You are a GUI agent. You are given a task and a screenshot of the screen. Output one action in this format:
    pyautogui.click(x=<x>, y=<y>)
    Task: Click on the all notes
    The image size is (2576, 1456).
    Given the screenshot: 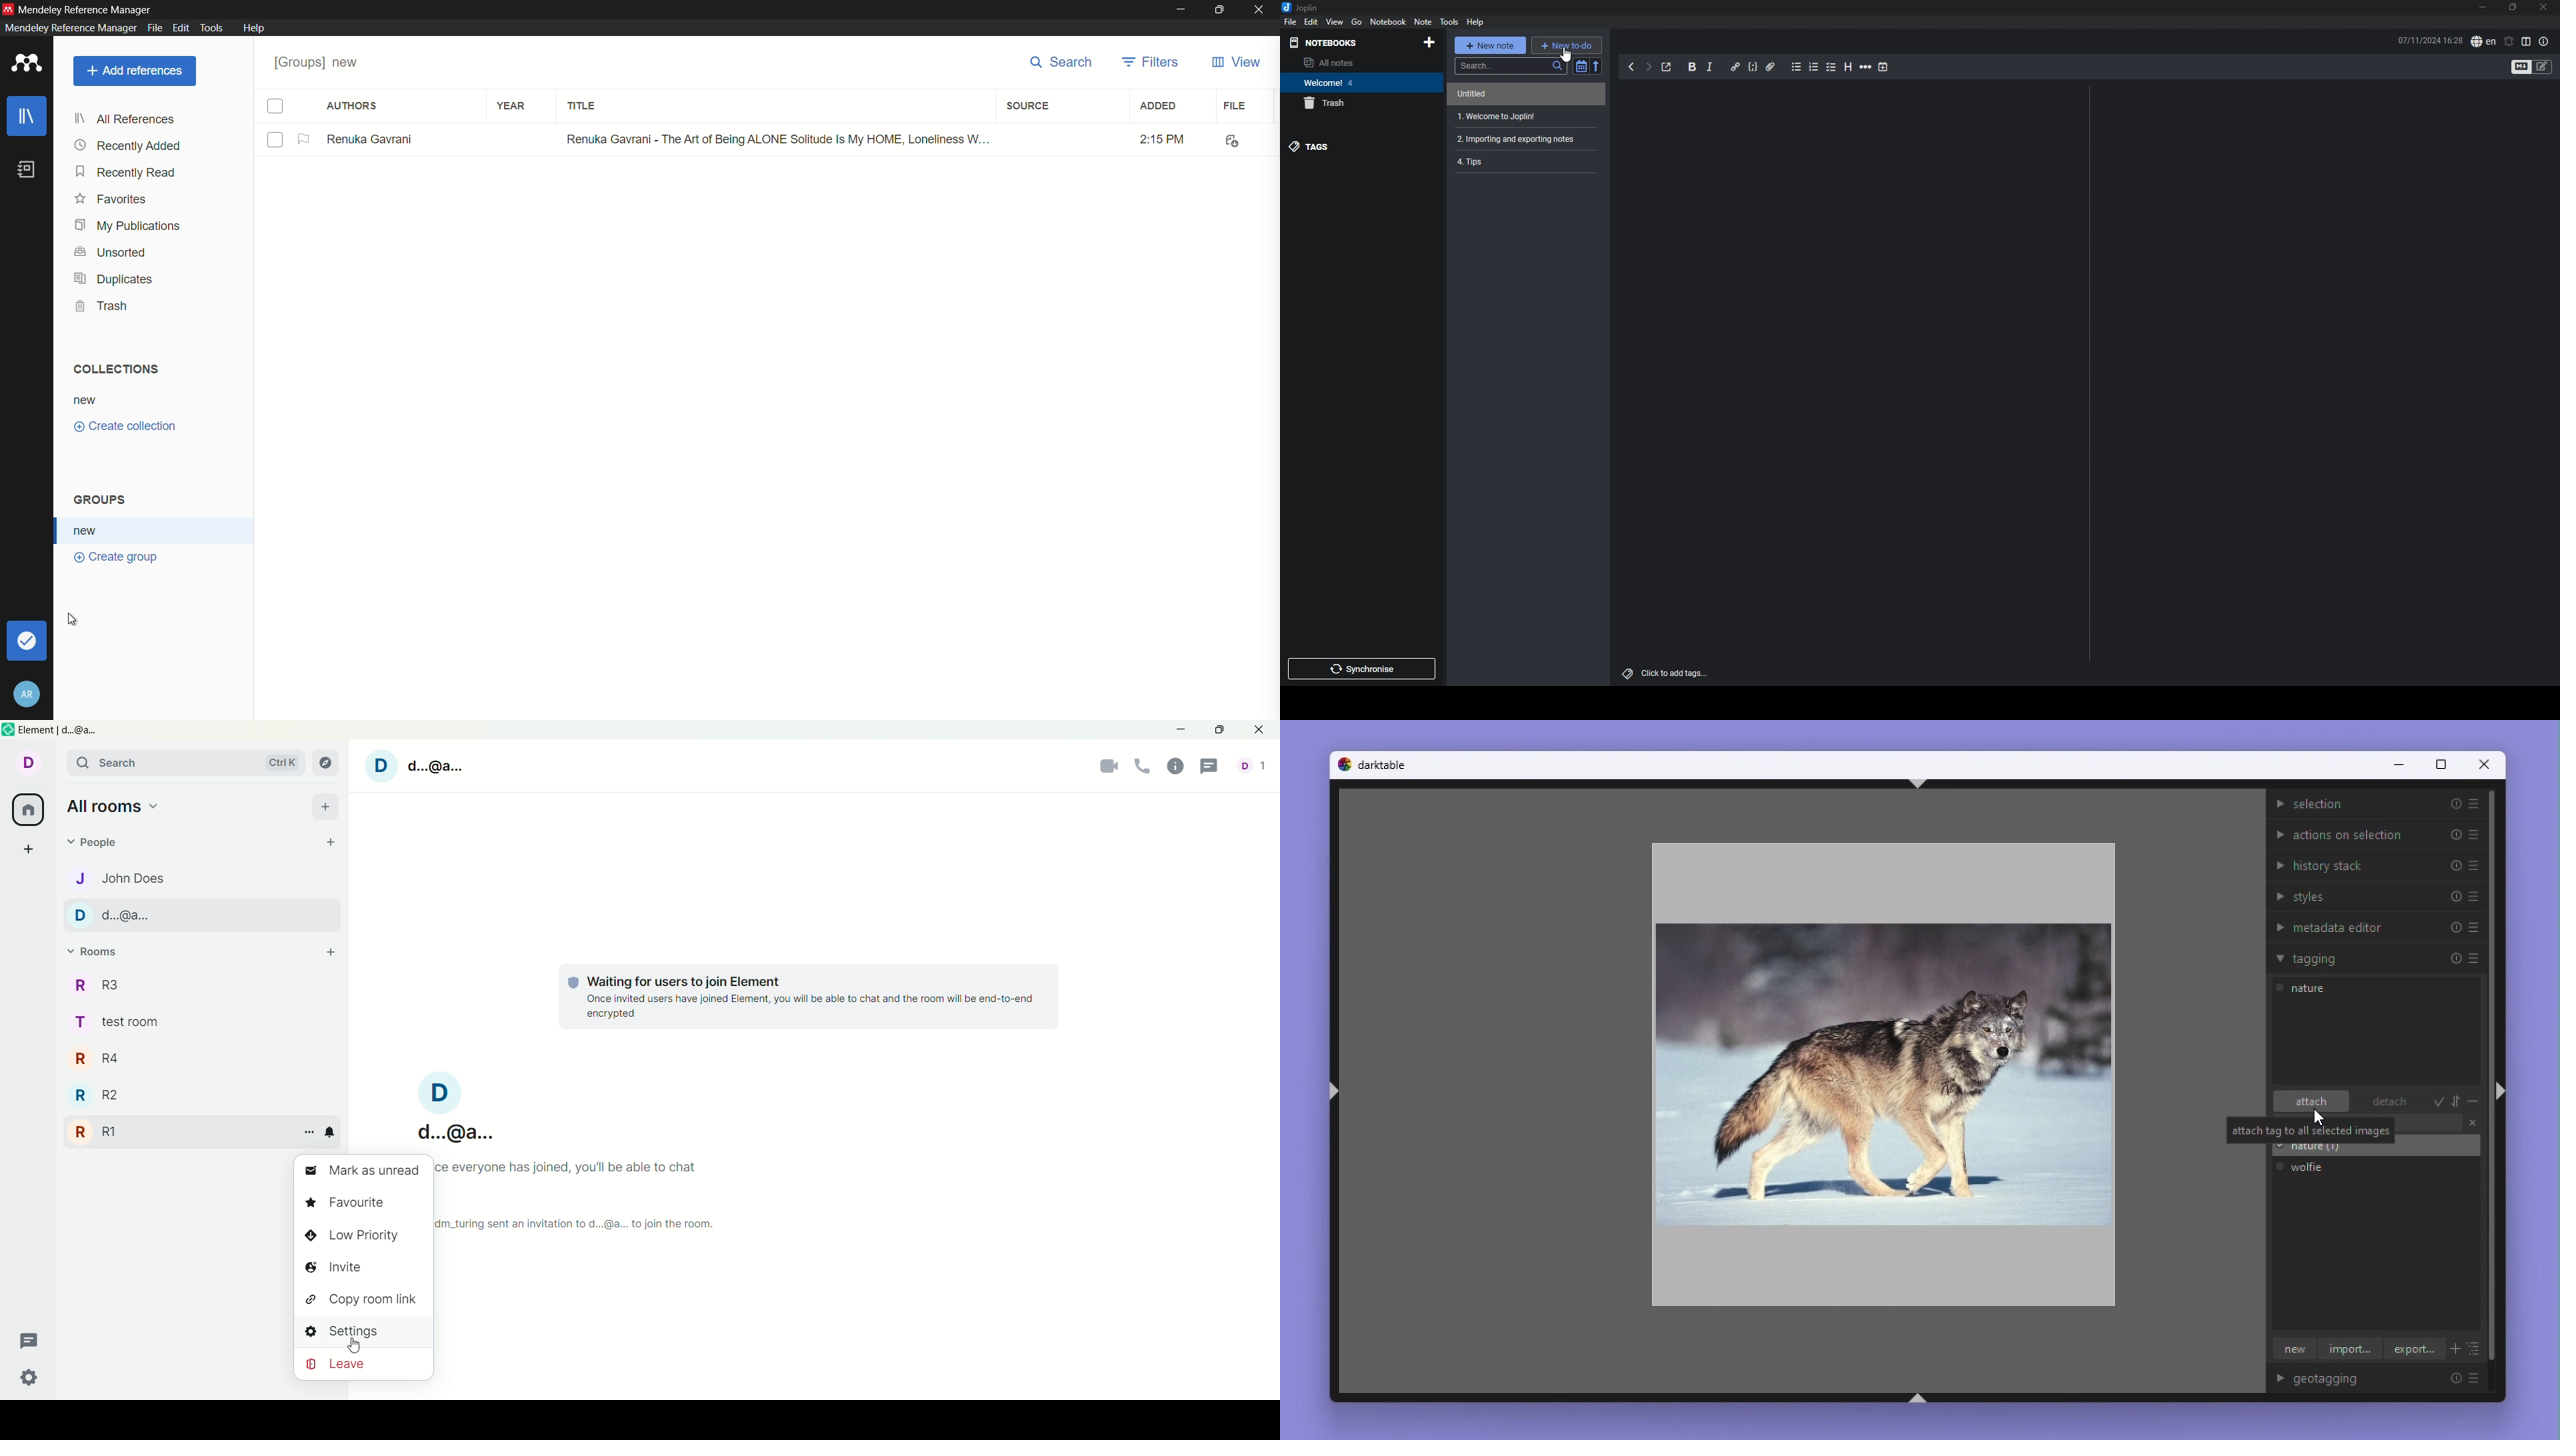 What is the action you would take?
    pyautogui.click(x=1351, y=62)
    